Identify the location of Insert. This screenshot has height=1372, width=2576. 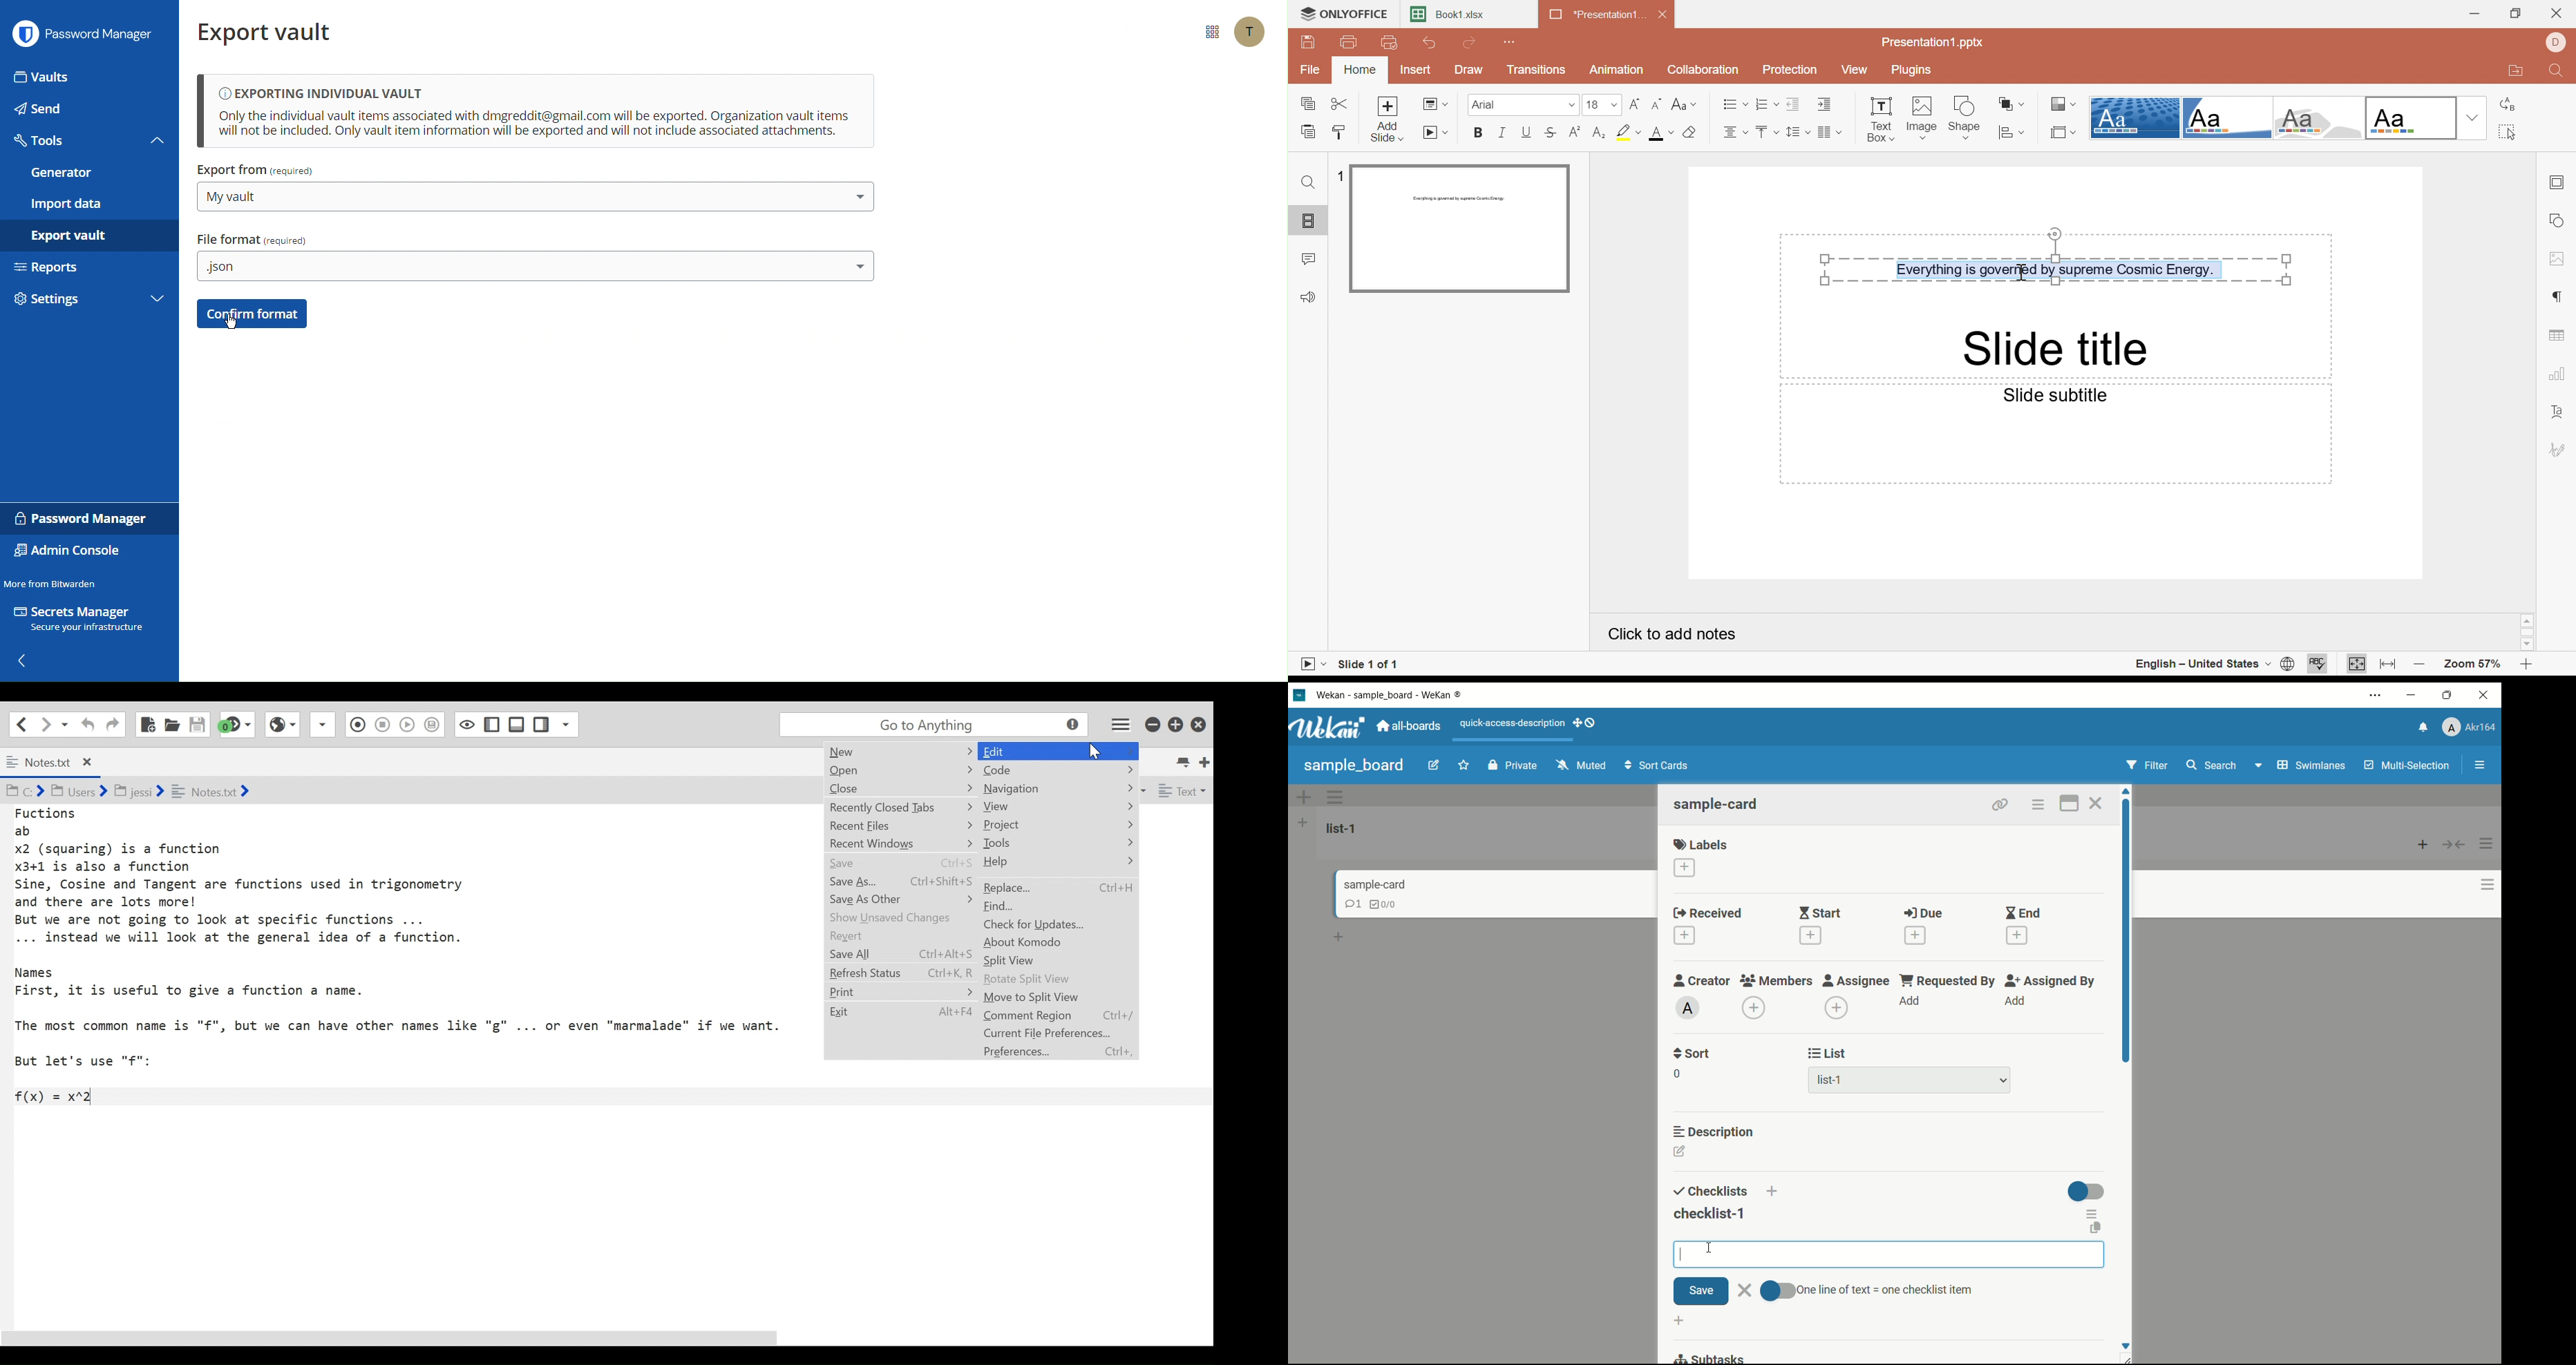
(1415, 68).